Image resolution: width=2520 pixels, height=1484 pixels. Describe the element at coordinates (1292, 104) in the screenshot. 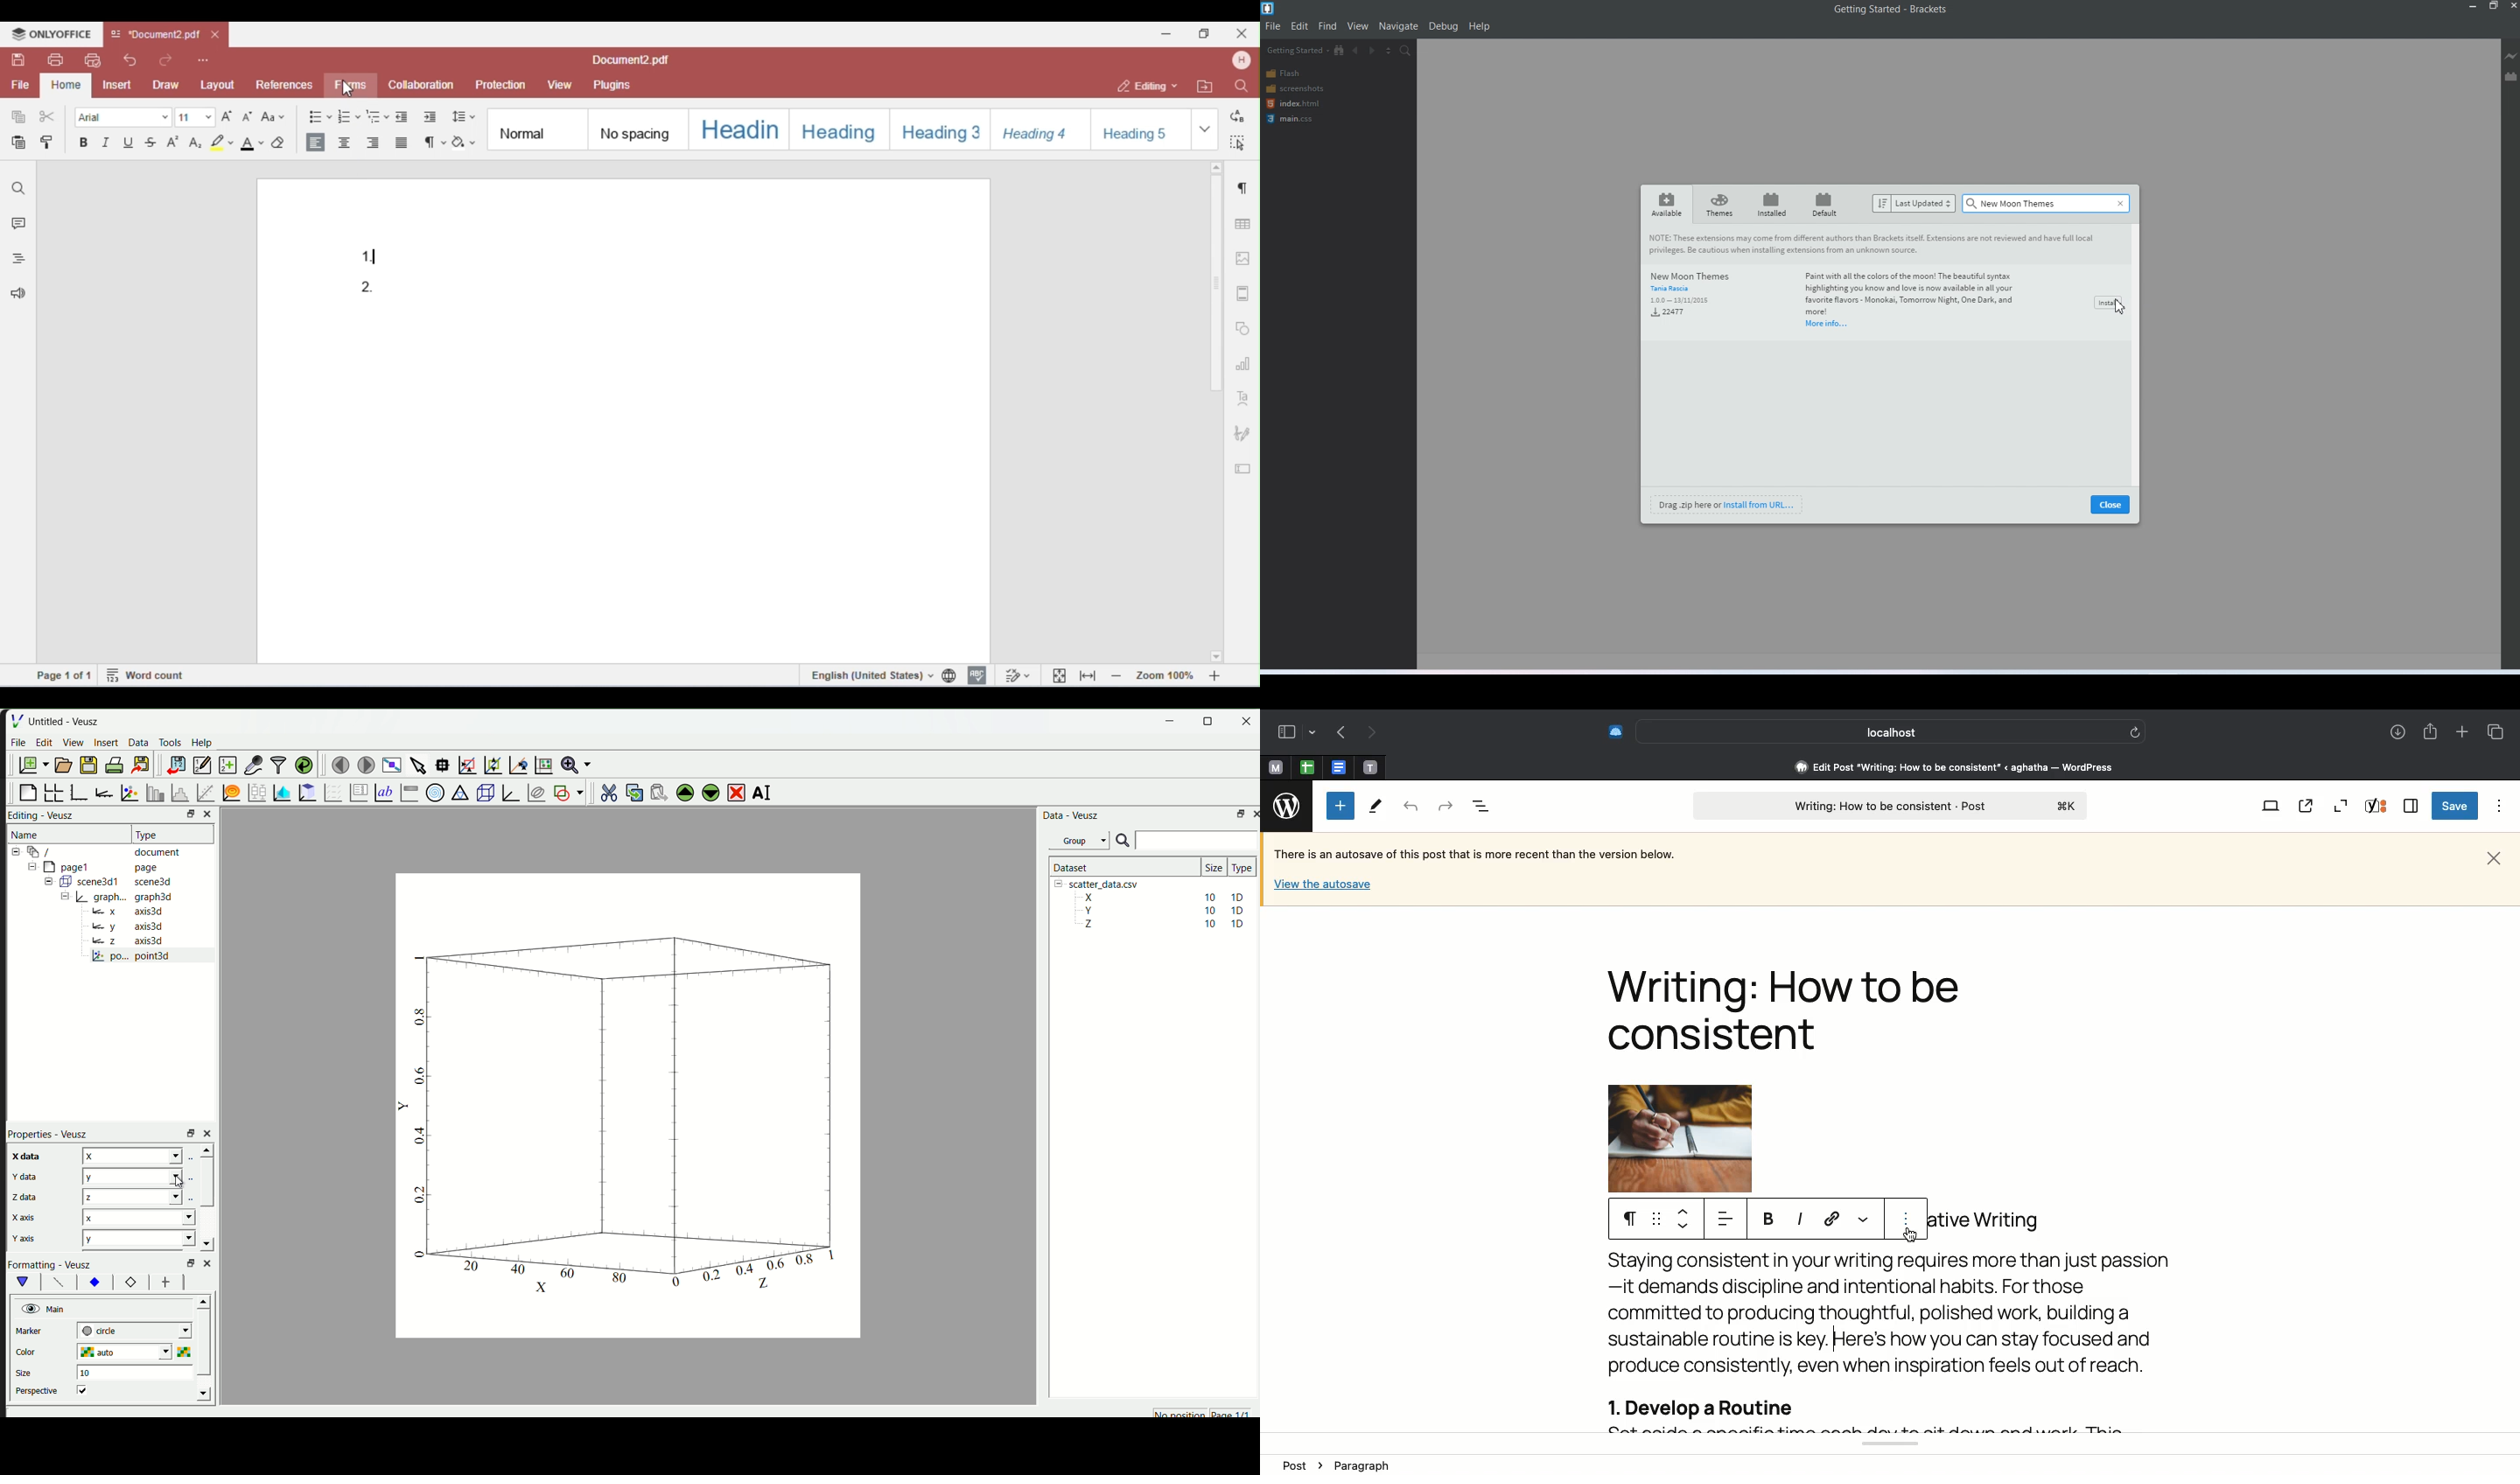

I see `index.html` at that location.